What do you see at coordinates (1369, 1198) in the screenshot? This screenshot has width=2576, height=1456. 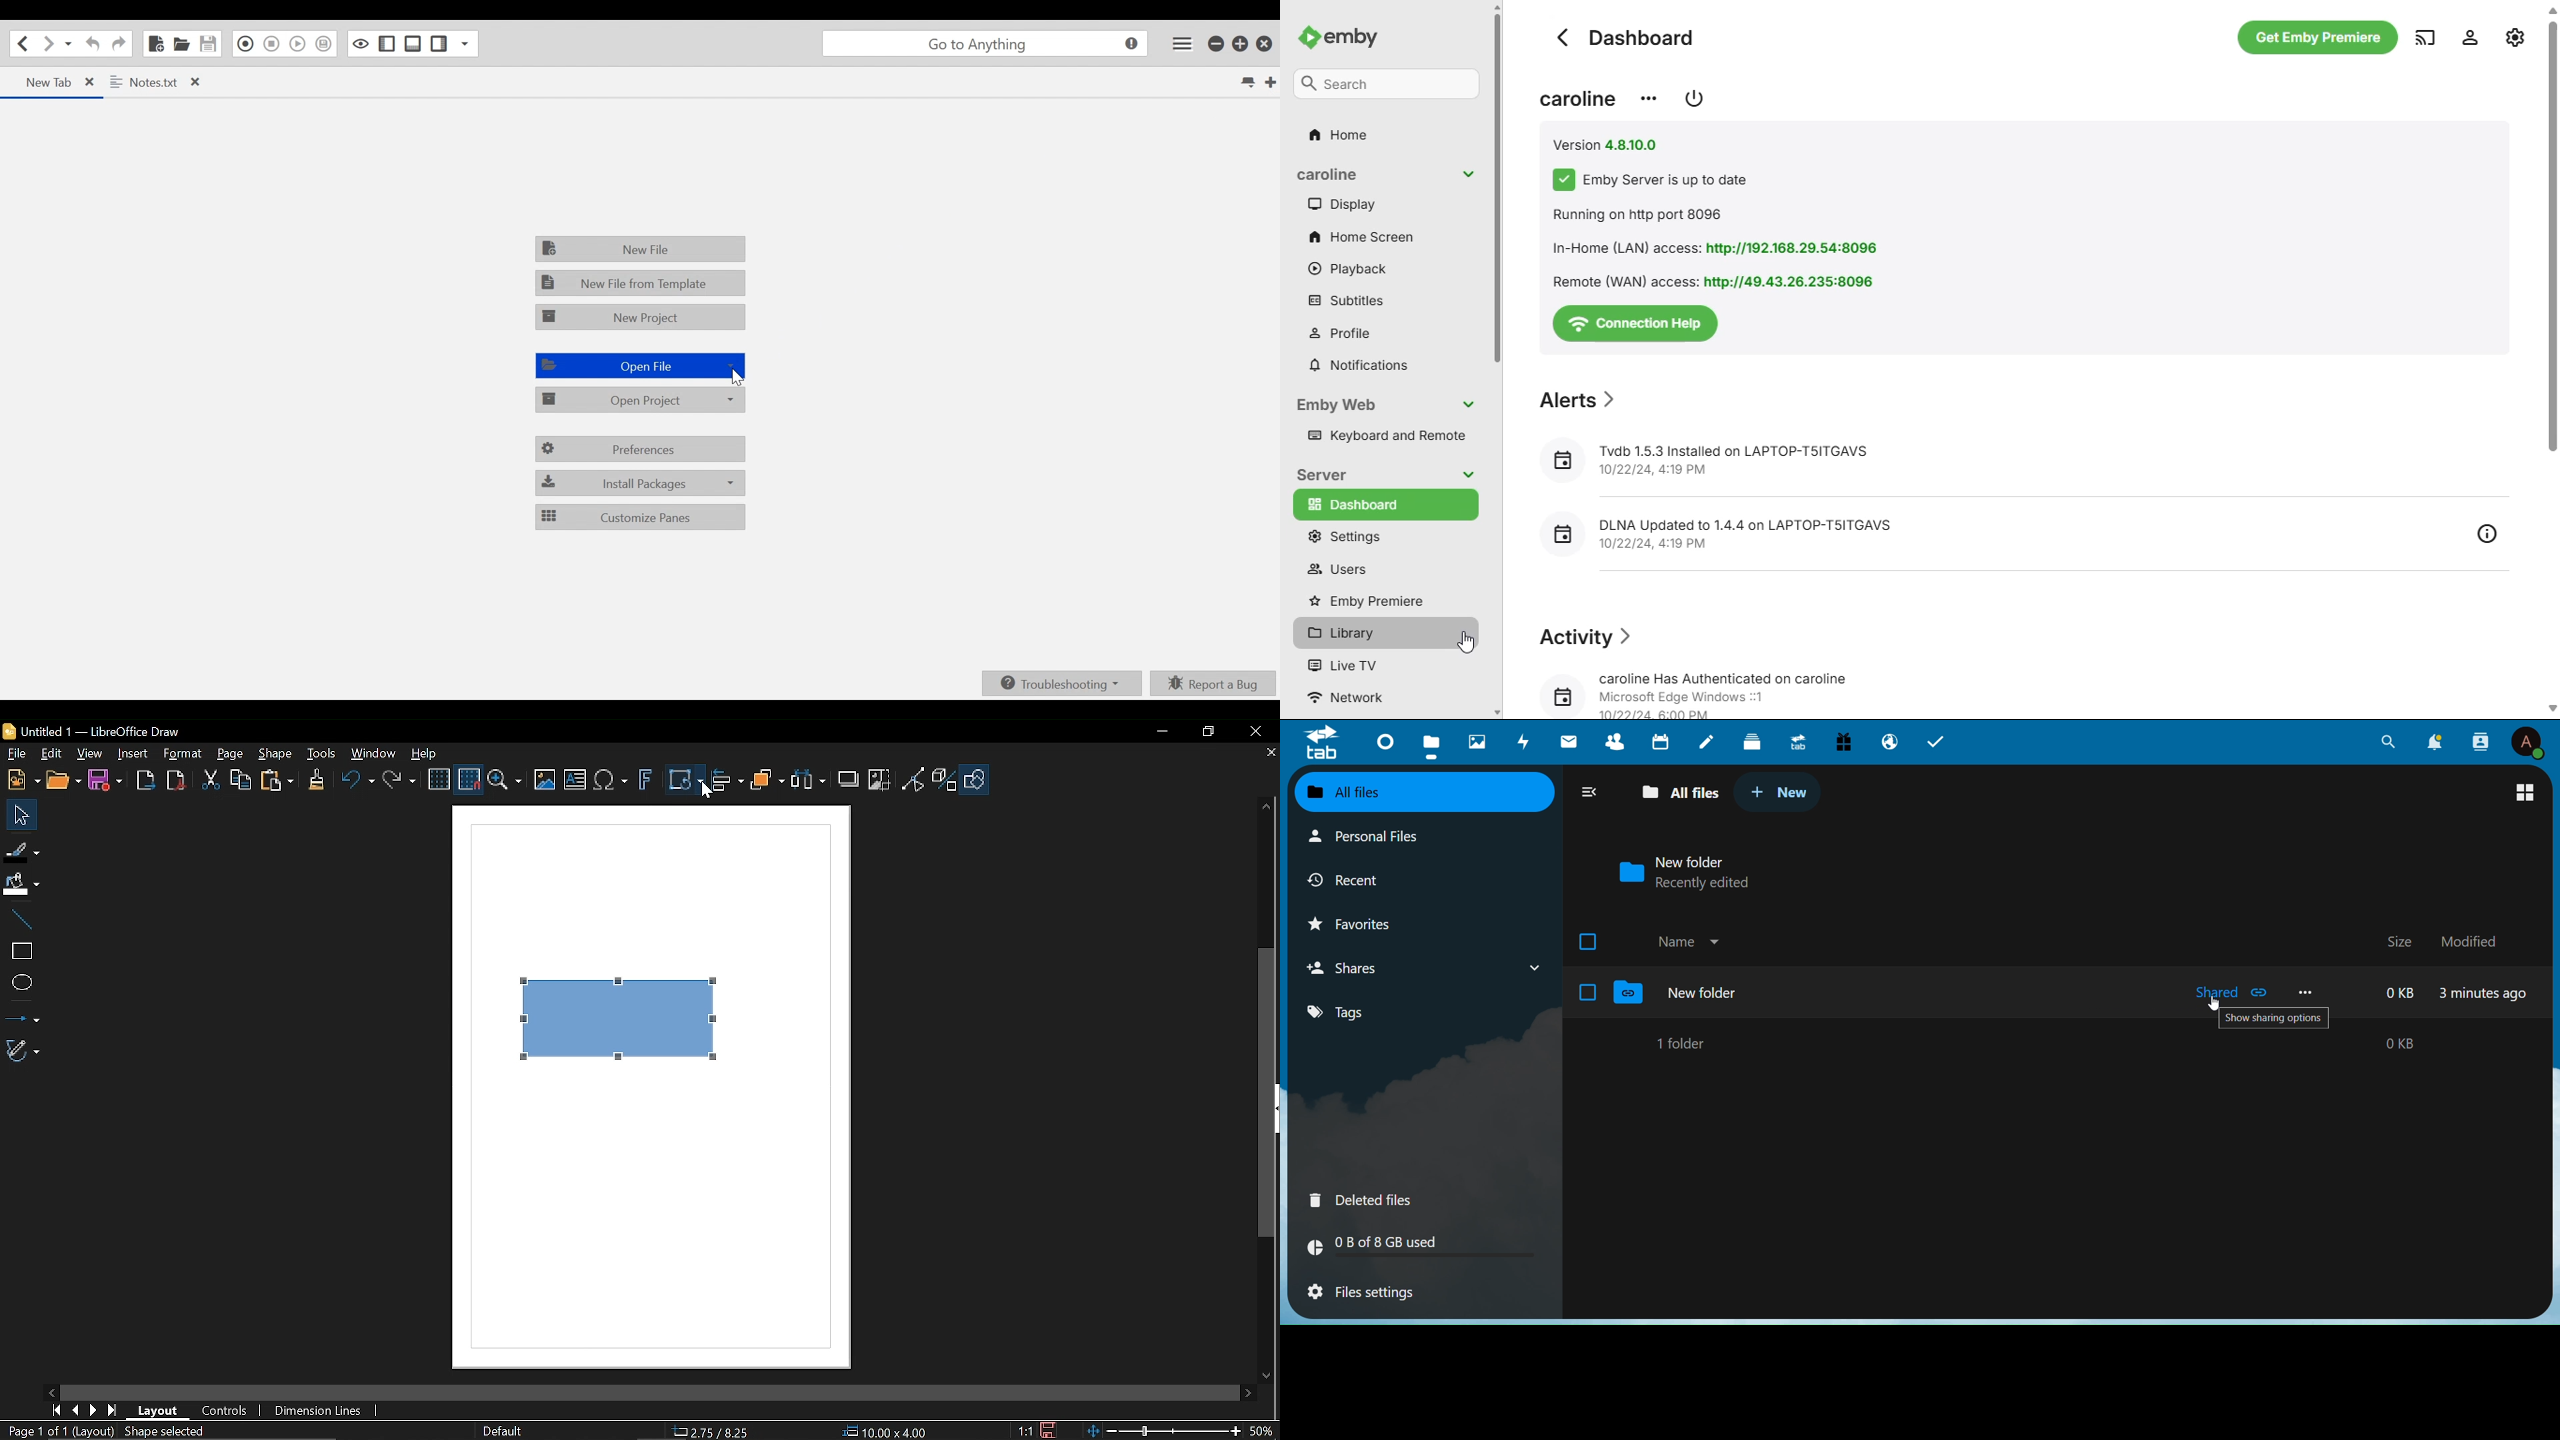 I see `Deleted FIles` at bounding box center [1369, 1198].